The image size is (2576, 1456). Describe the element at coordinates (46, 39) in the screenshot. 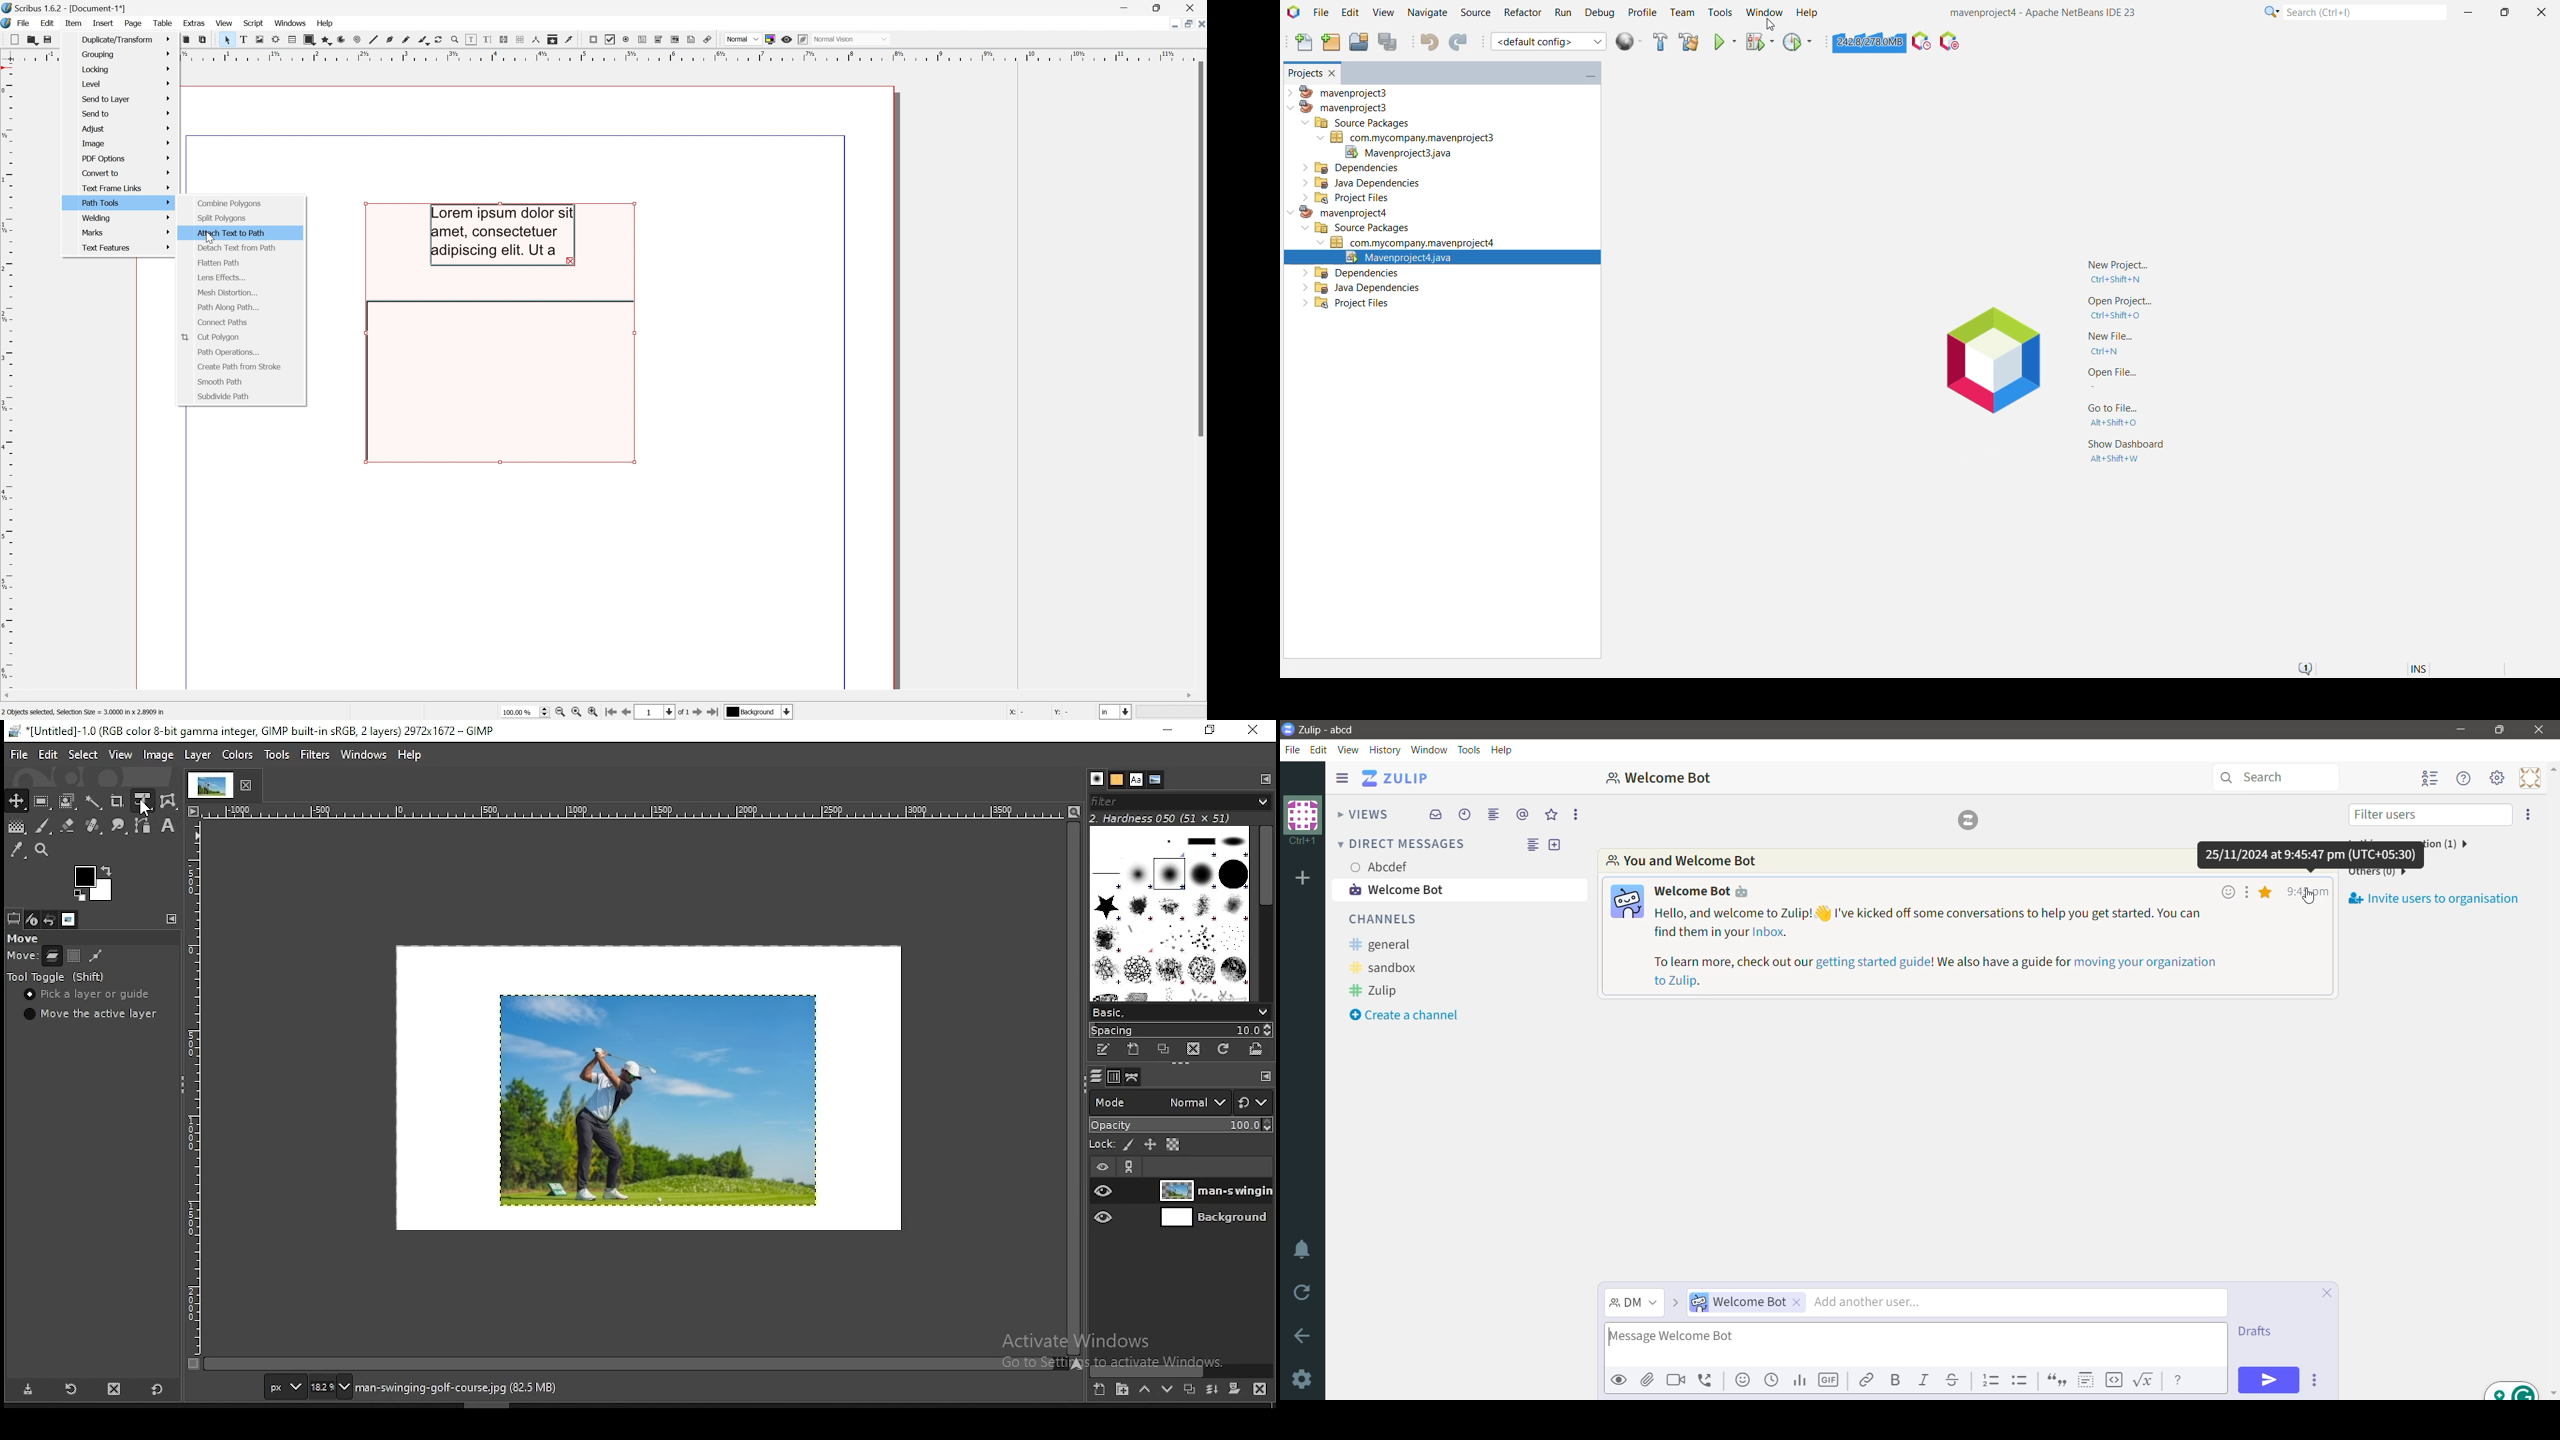

I see `Save` at that location.